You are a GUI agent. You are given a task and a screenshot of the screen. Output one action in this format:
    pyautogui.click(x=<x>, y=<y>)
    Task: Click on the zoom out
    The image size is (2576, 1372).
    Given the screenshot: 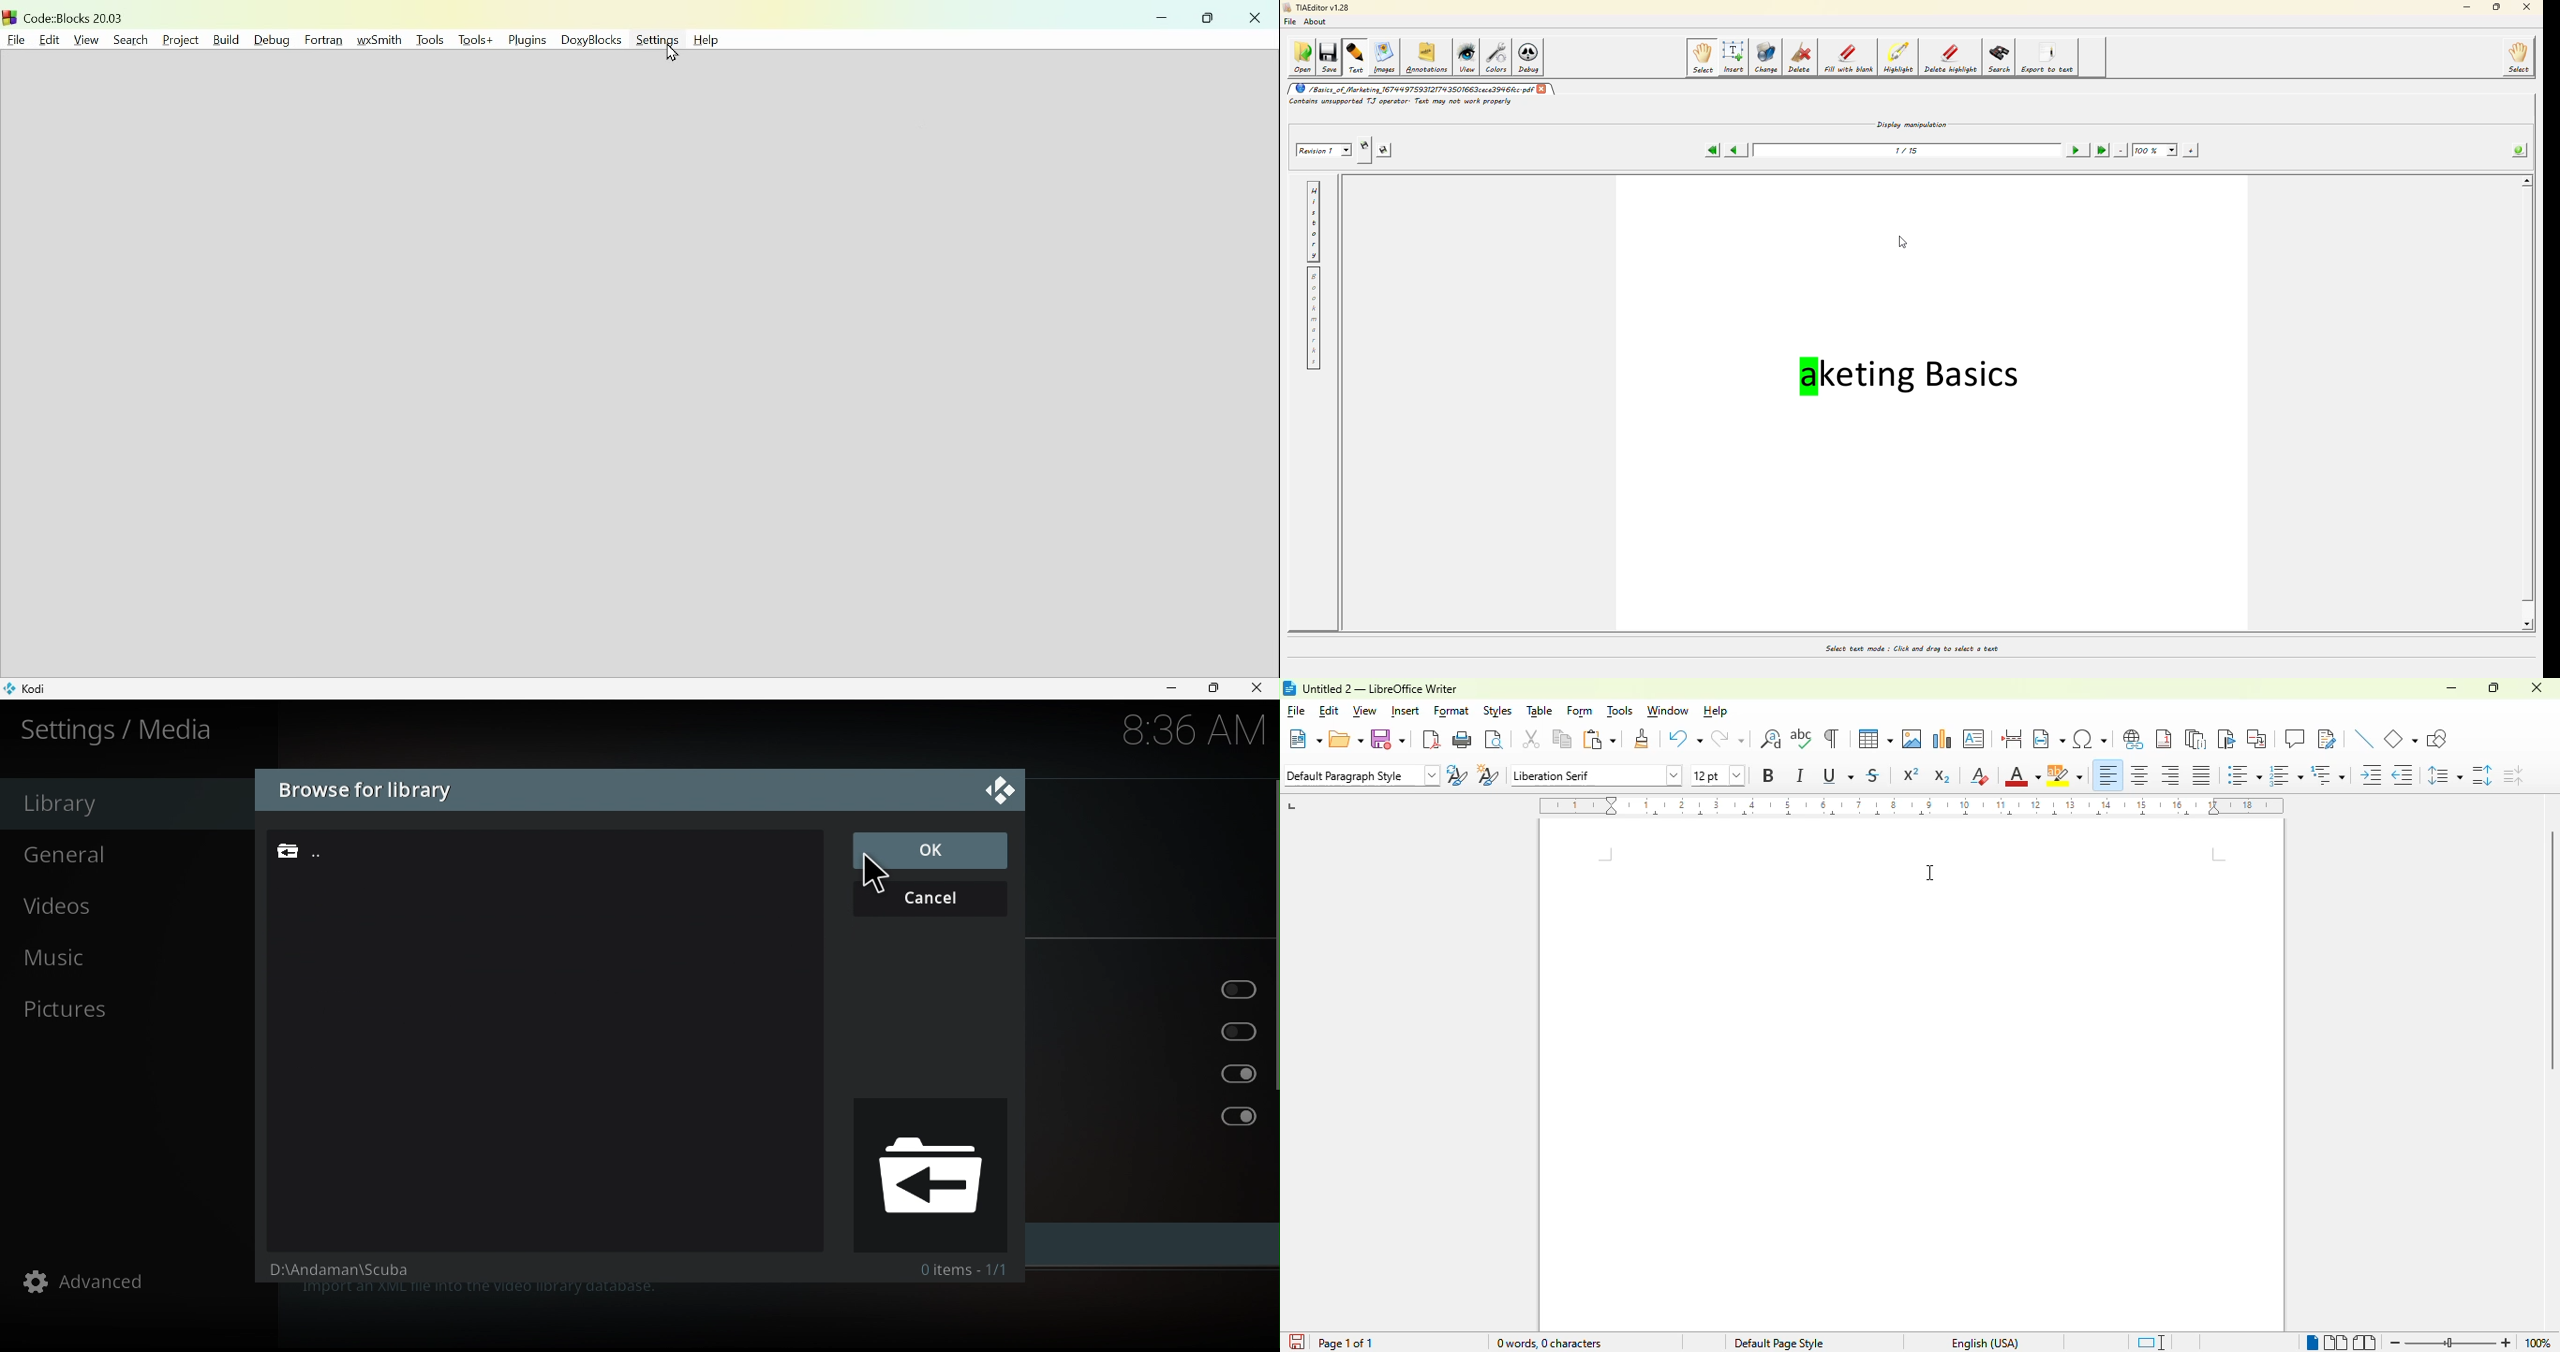 What is the action you would take?
    pyautogui.click(x=2396, y=1343)
    